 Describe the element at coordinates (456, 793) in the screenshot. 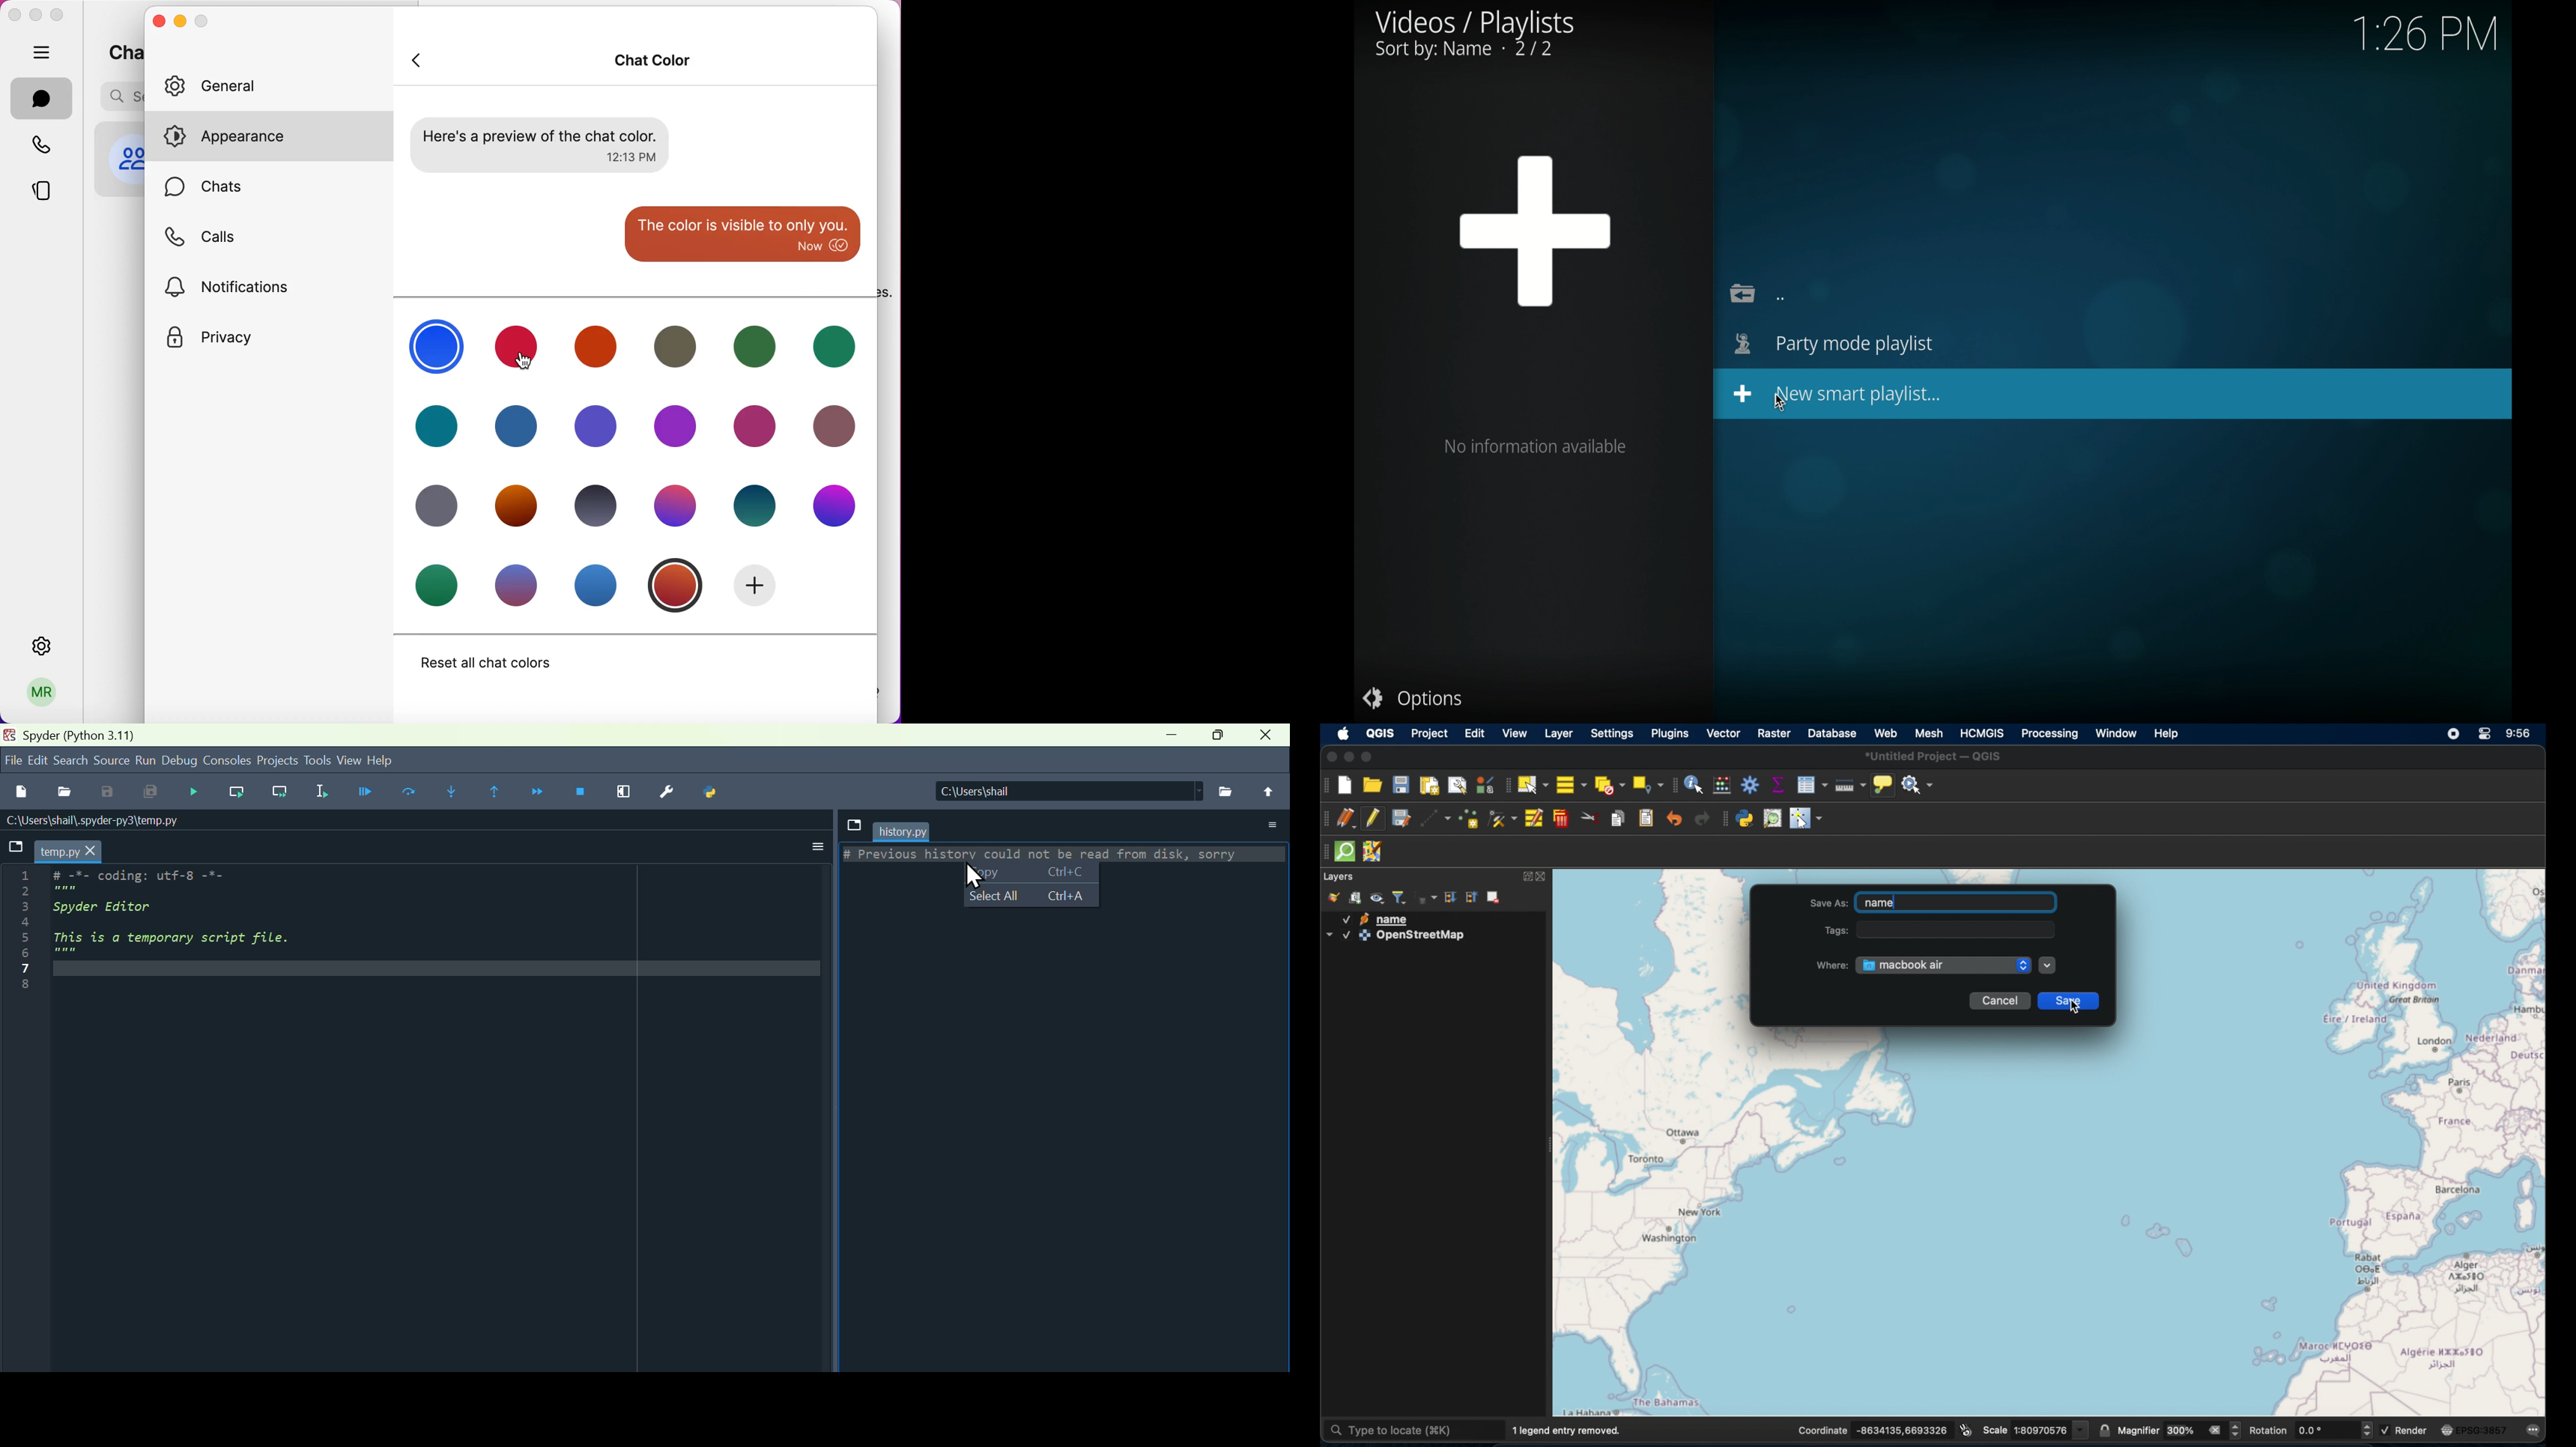

I see `Step into function` at that location.